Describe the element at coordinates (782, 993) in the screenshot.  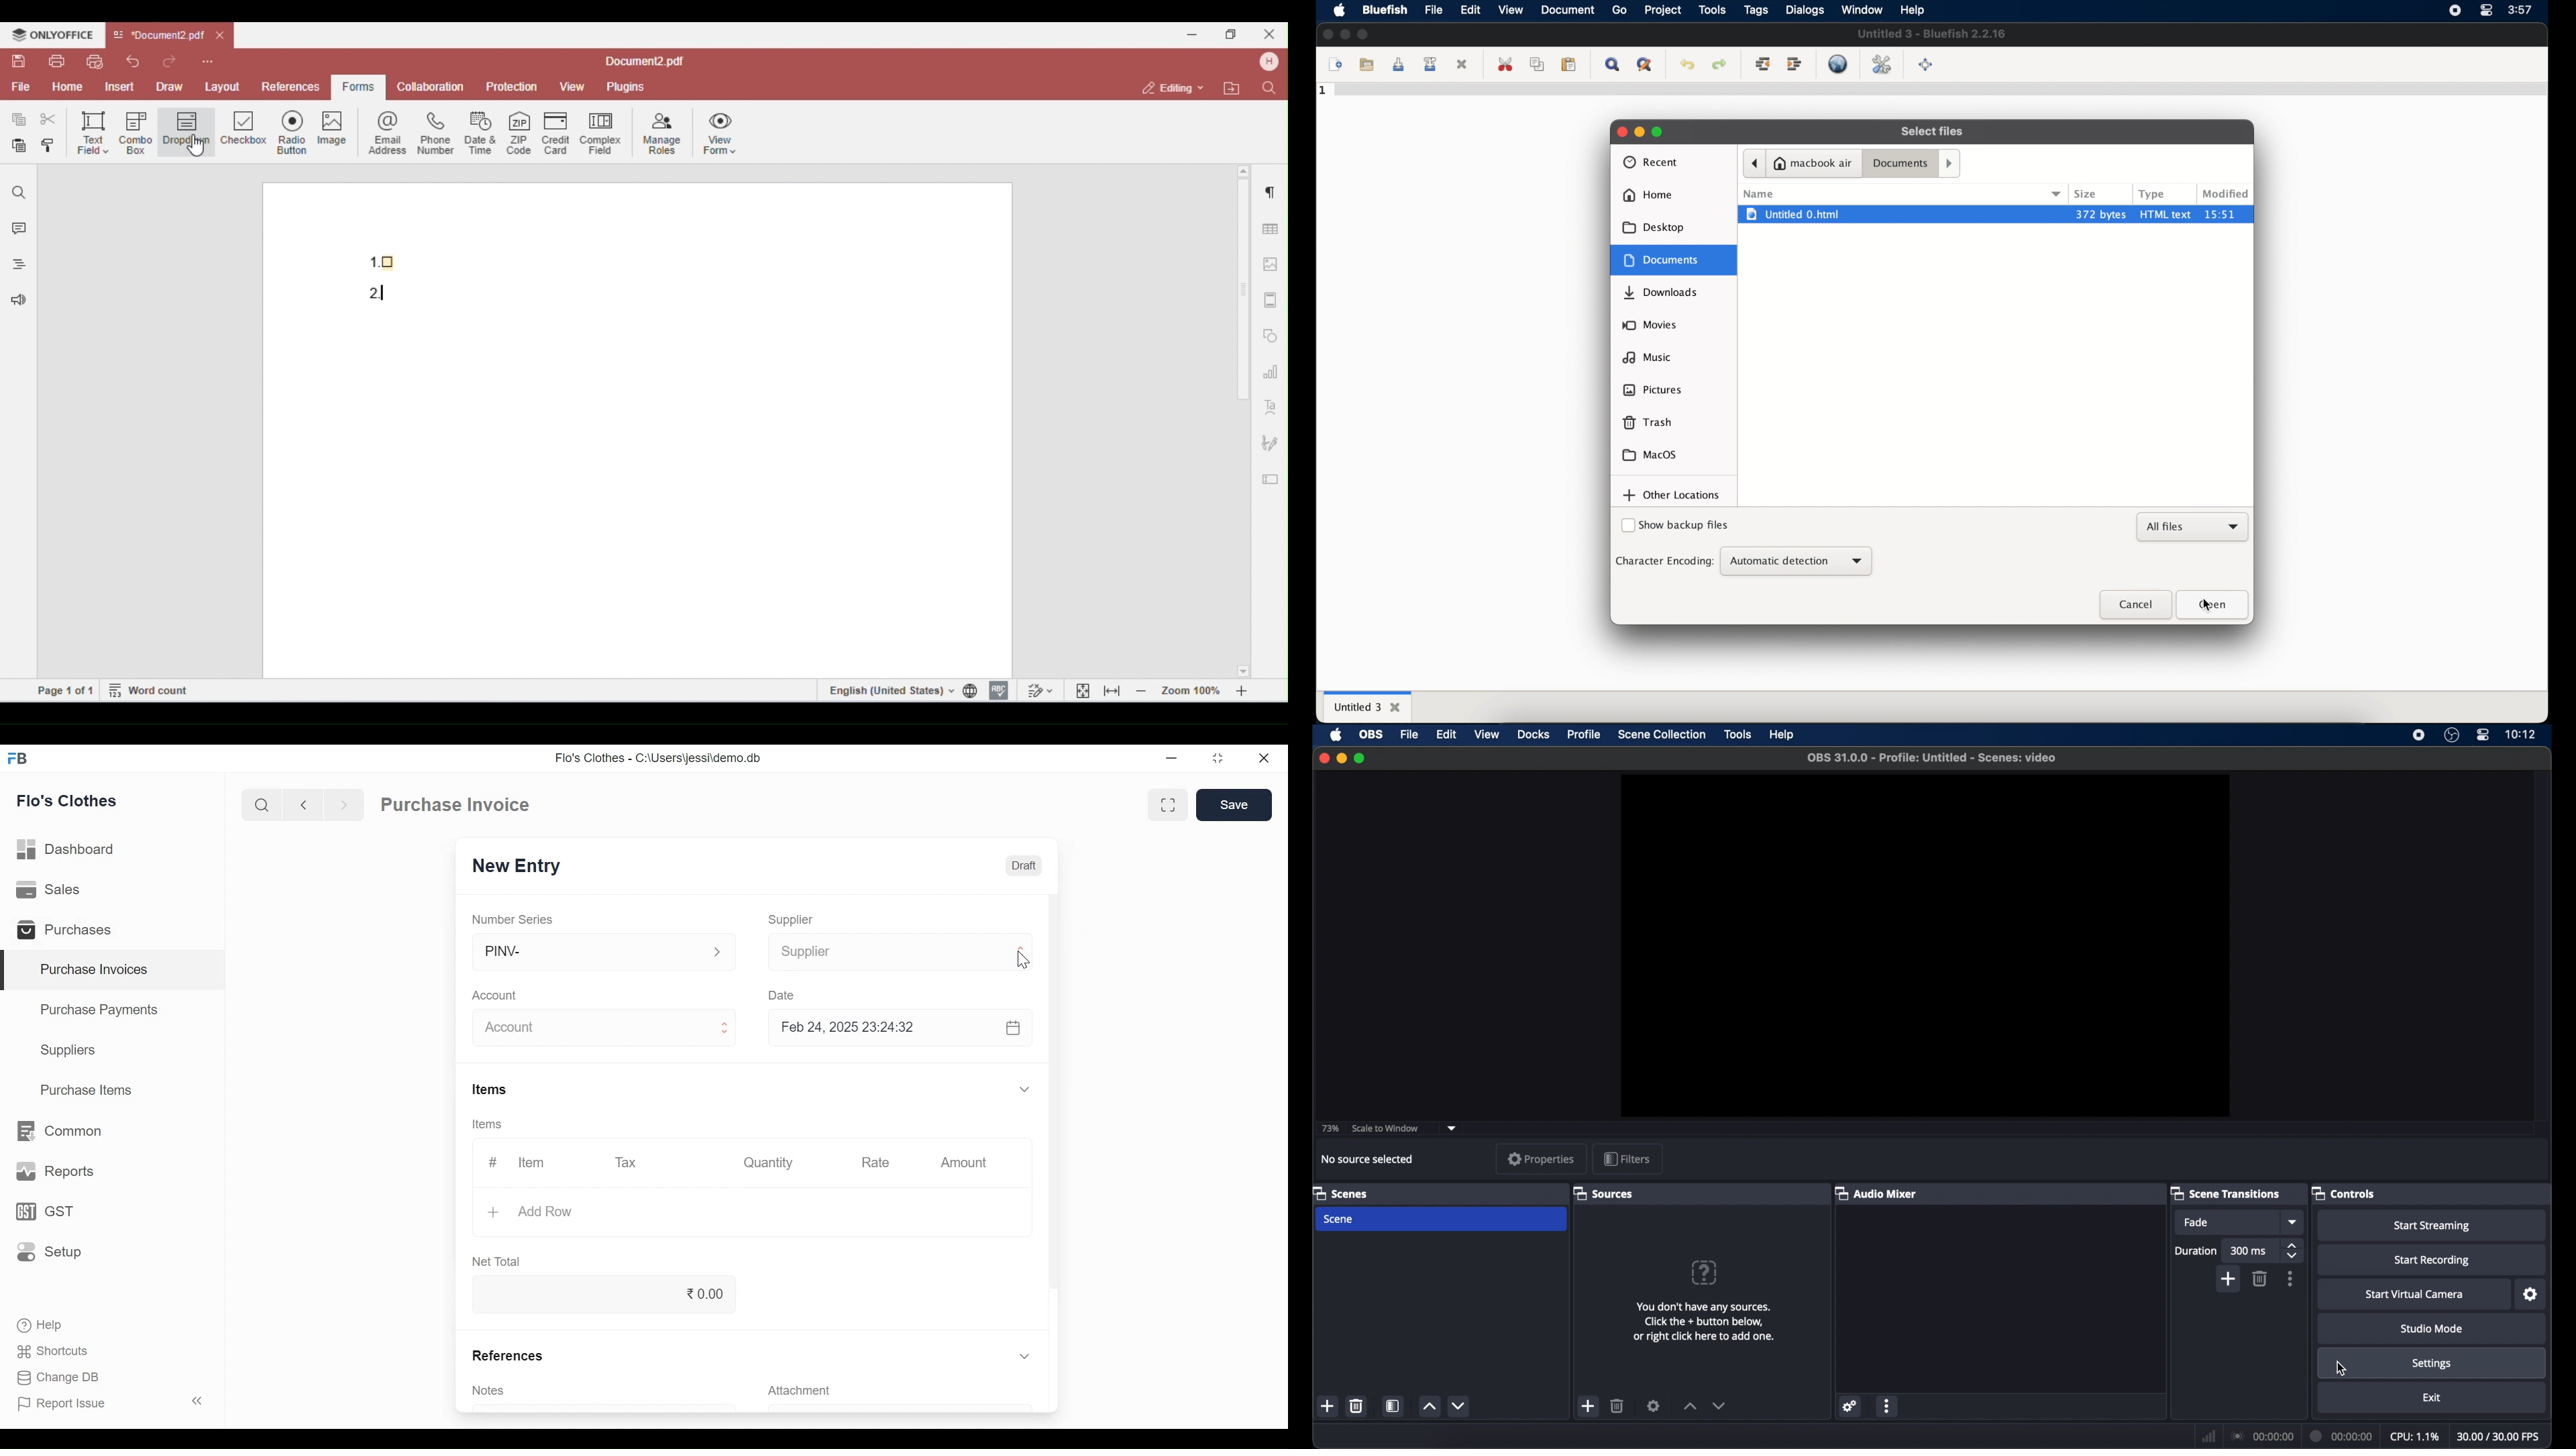
I see `Date` at that location.